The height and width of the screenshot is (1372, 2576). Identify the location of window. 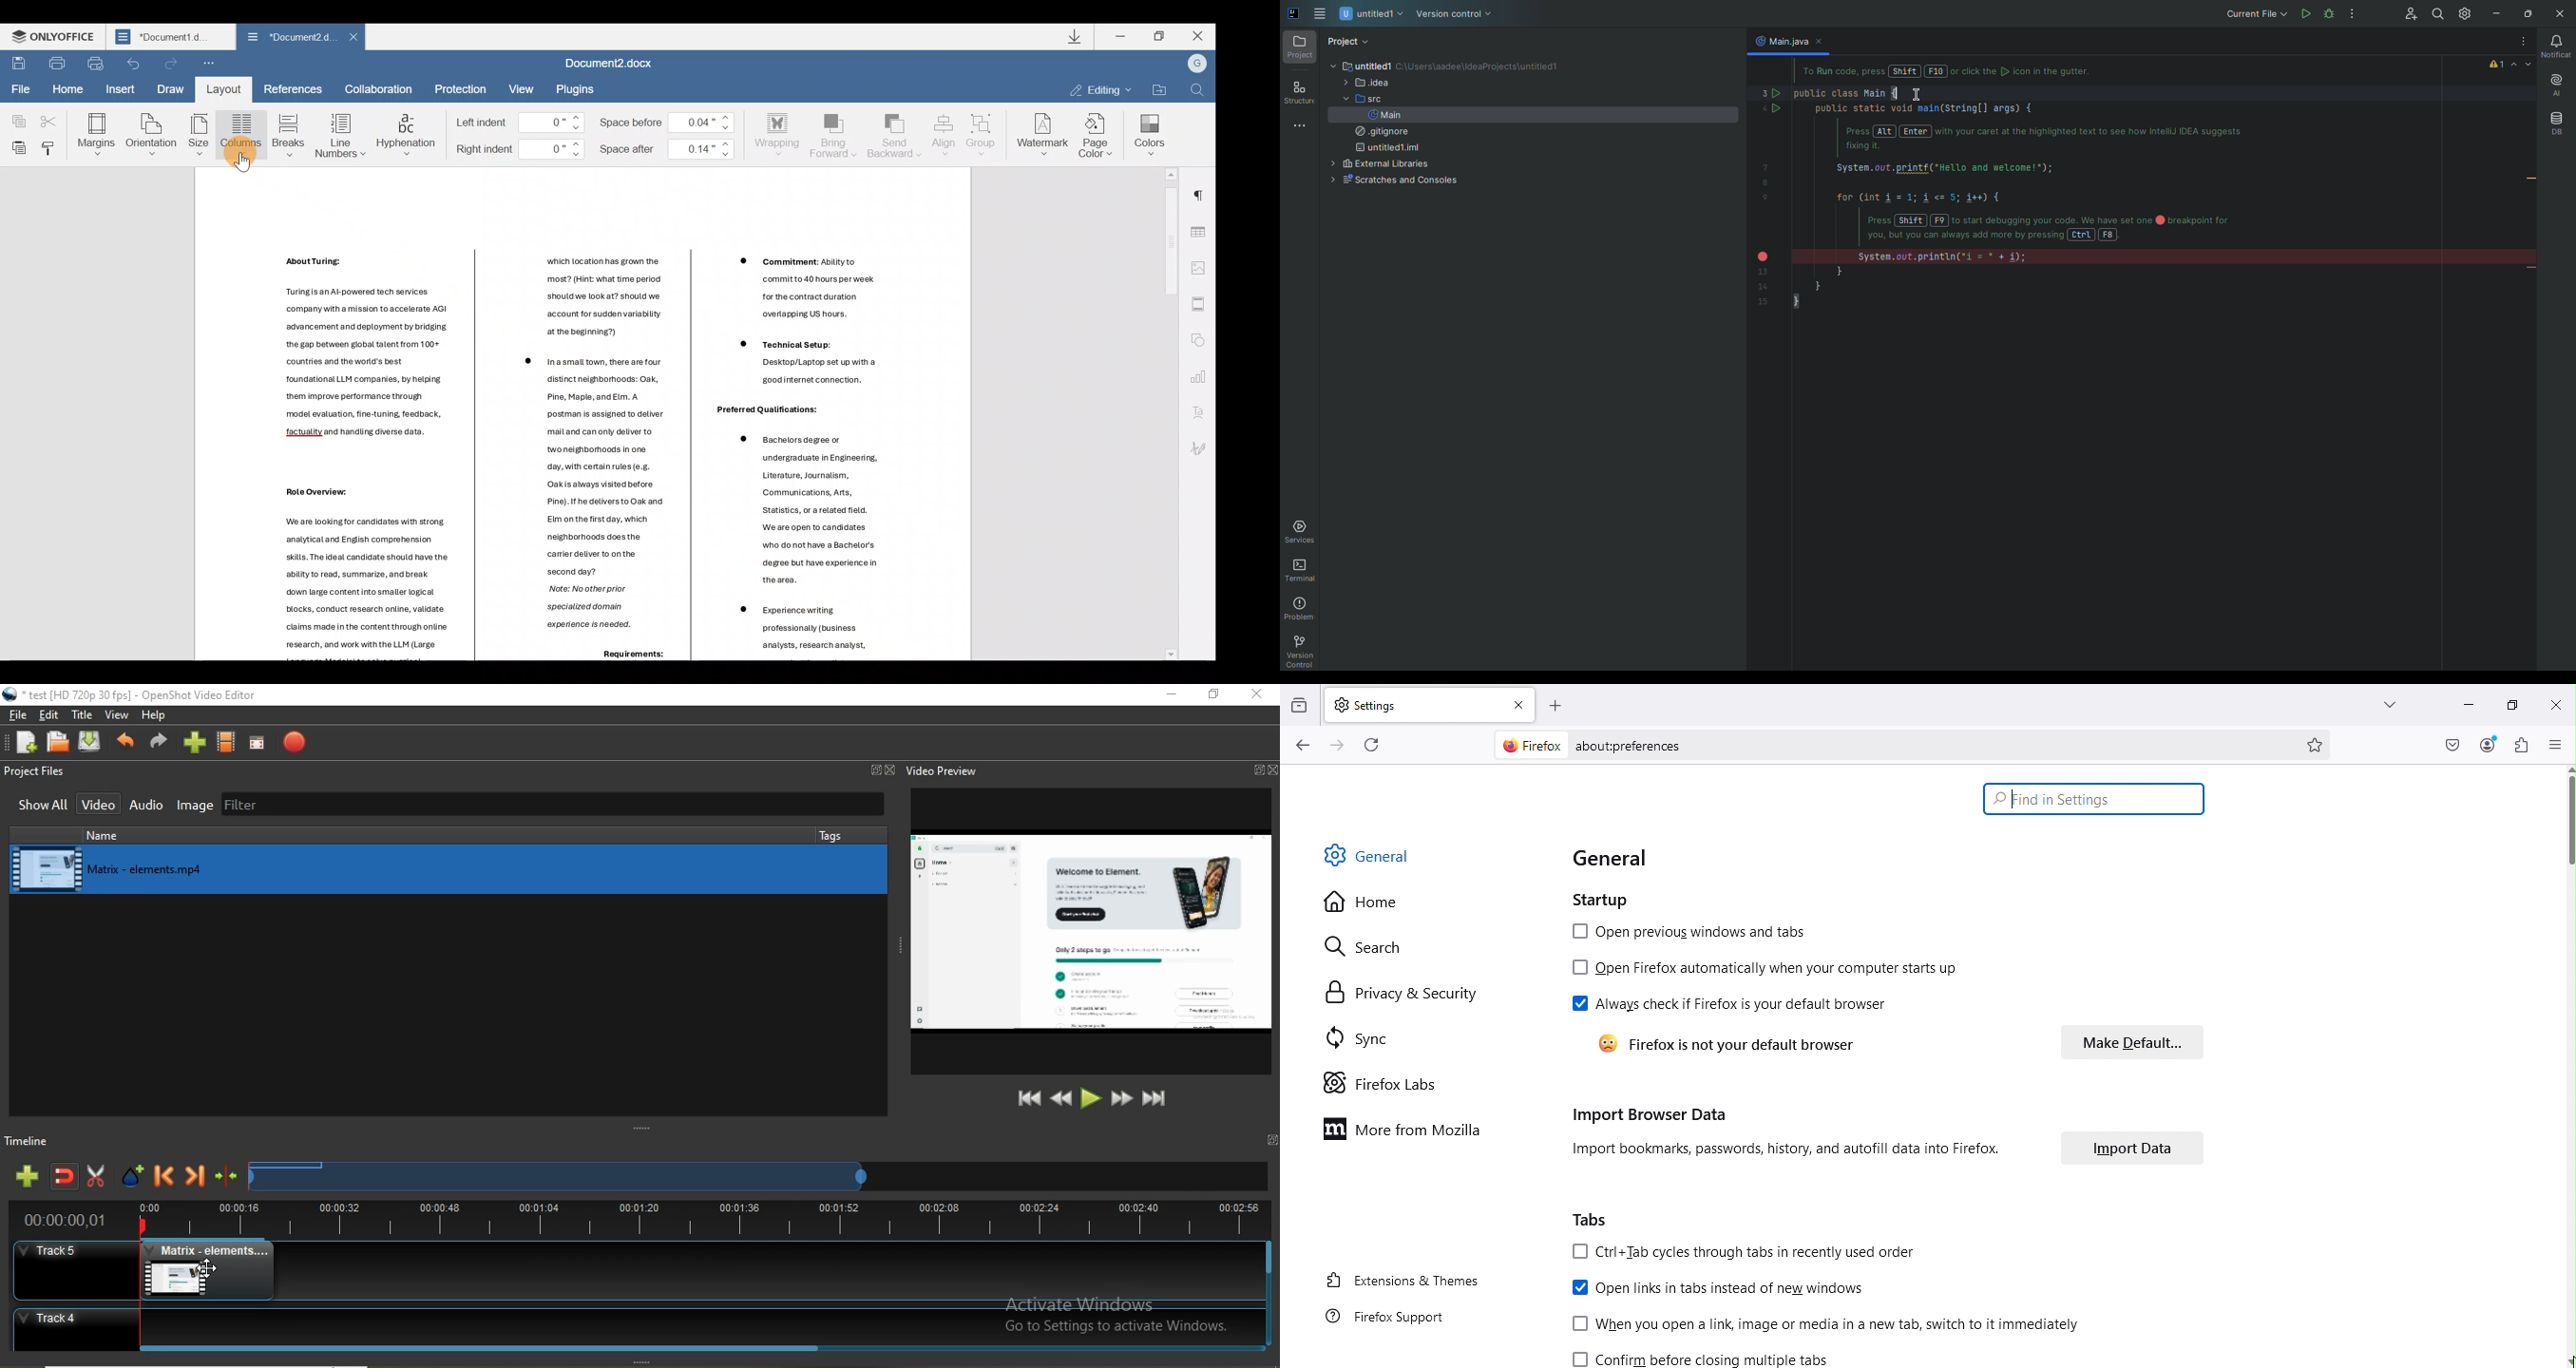
(1272, 1140).